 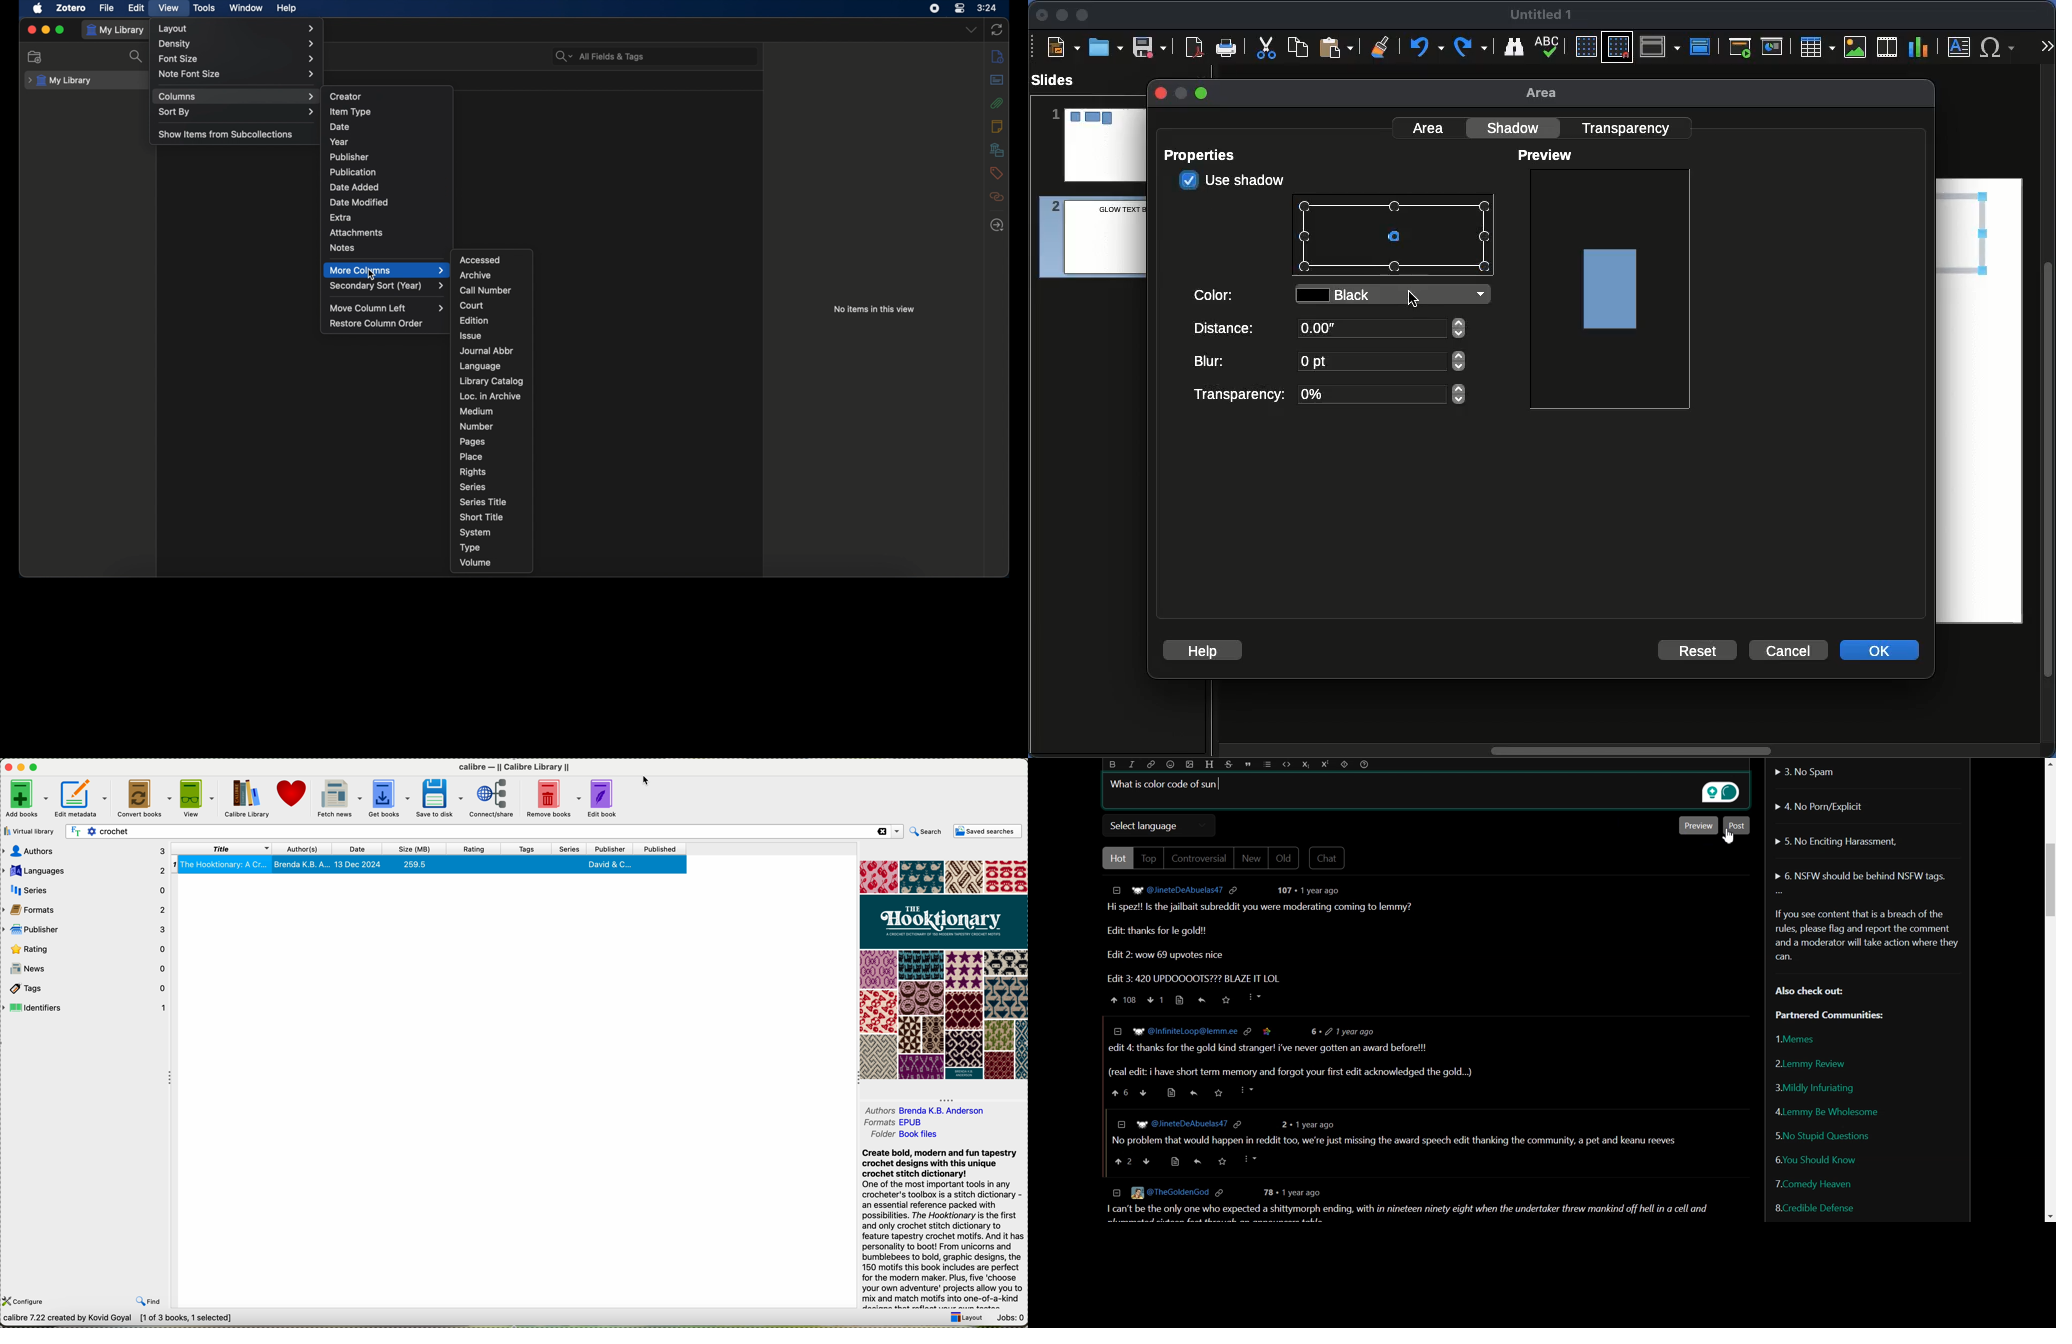 I want to click on extra, so click(x=341, y=217).